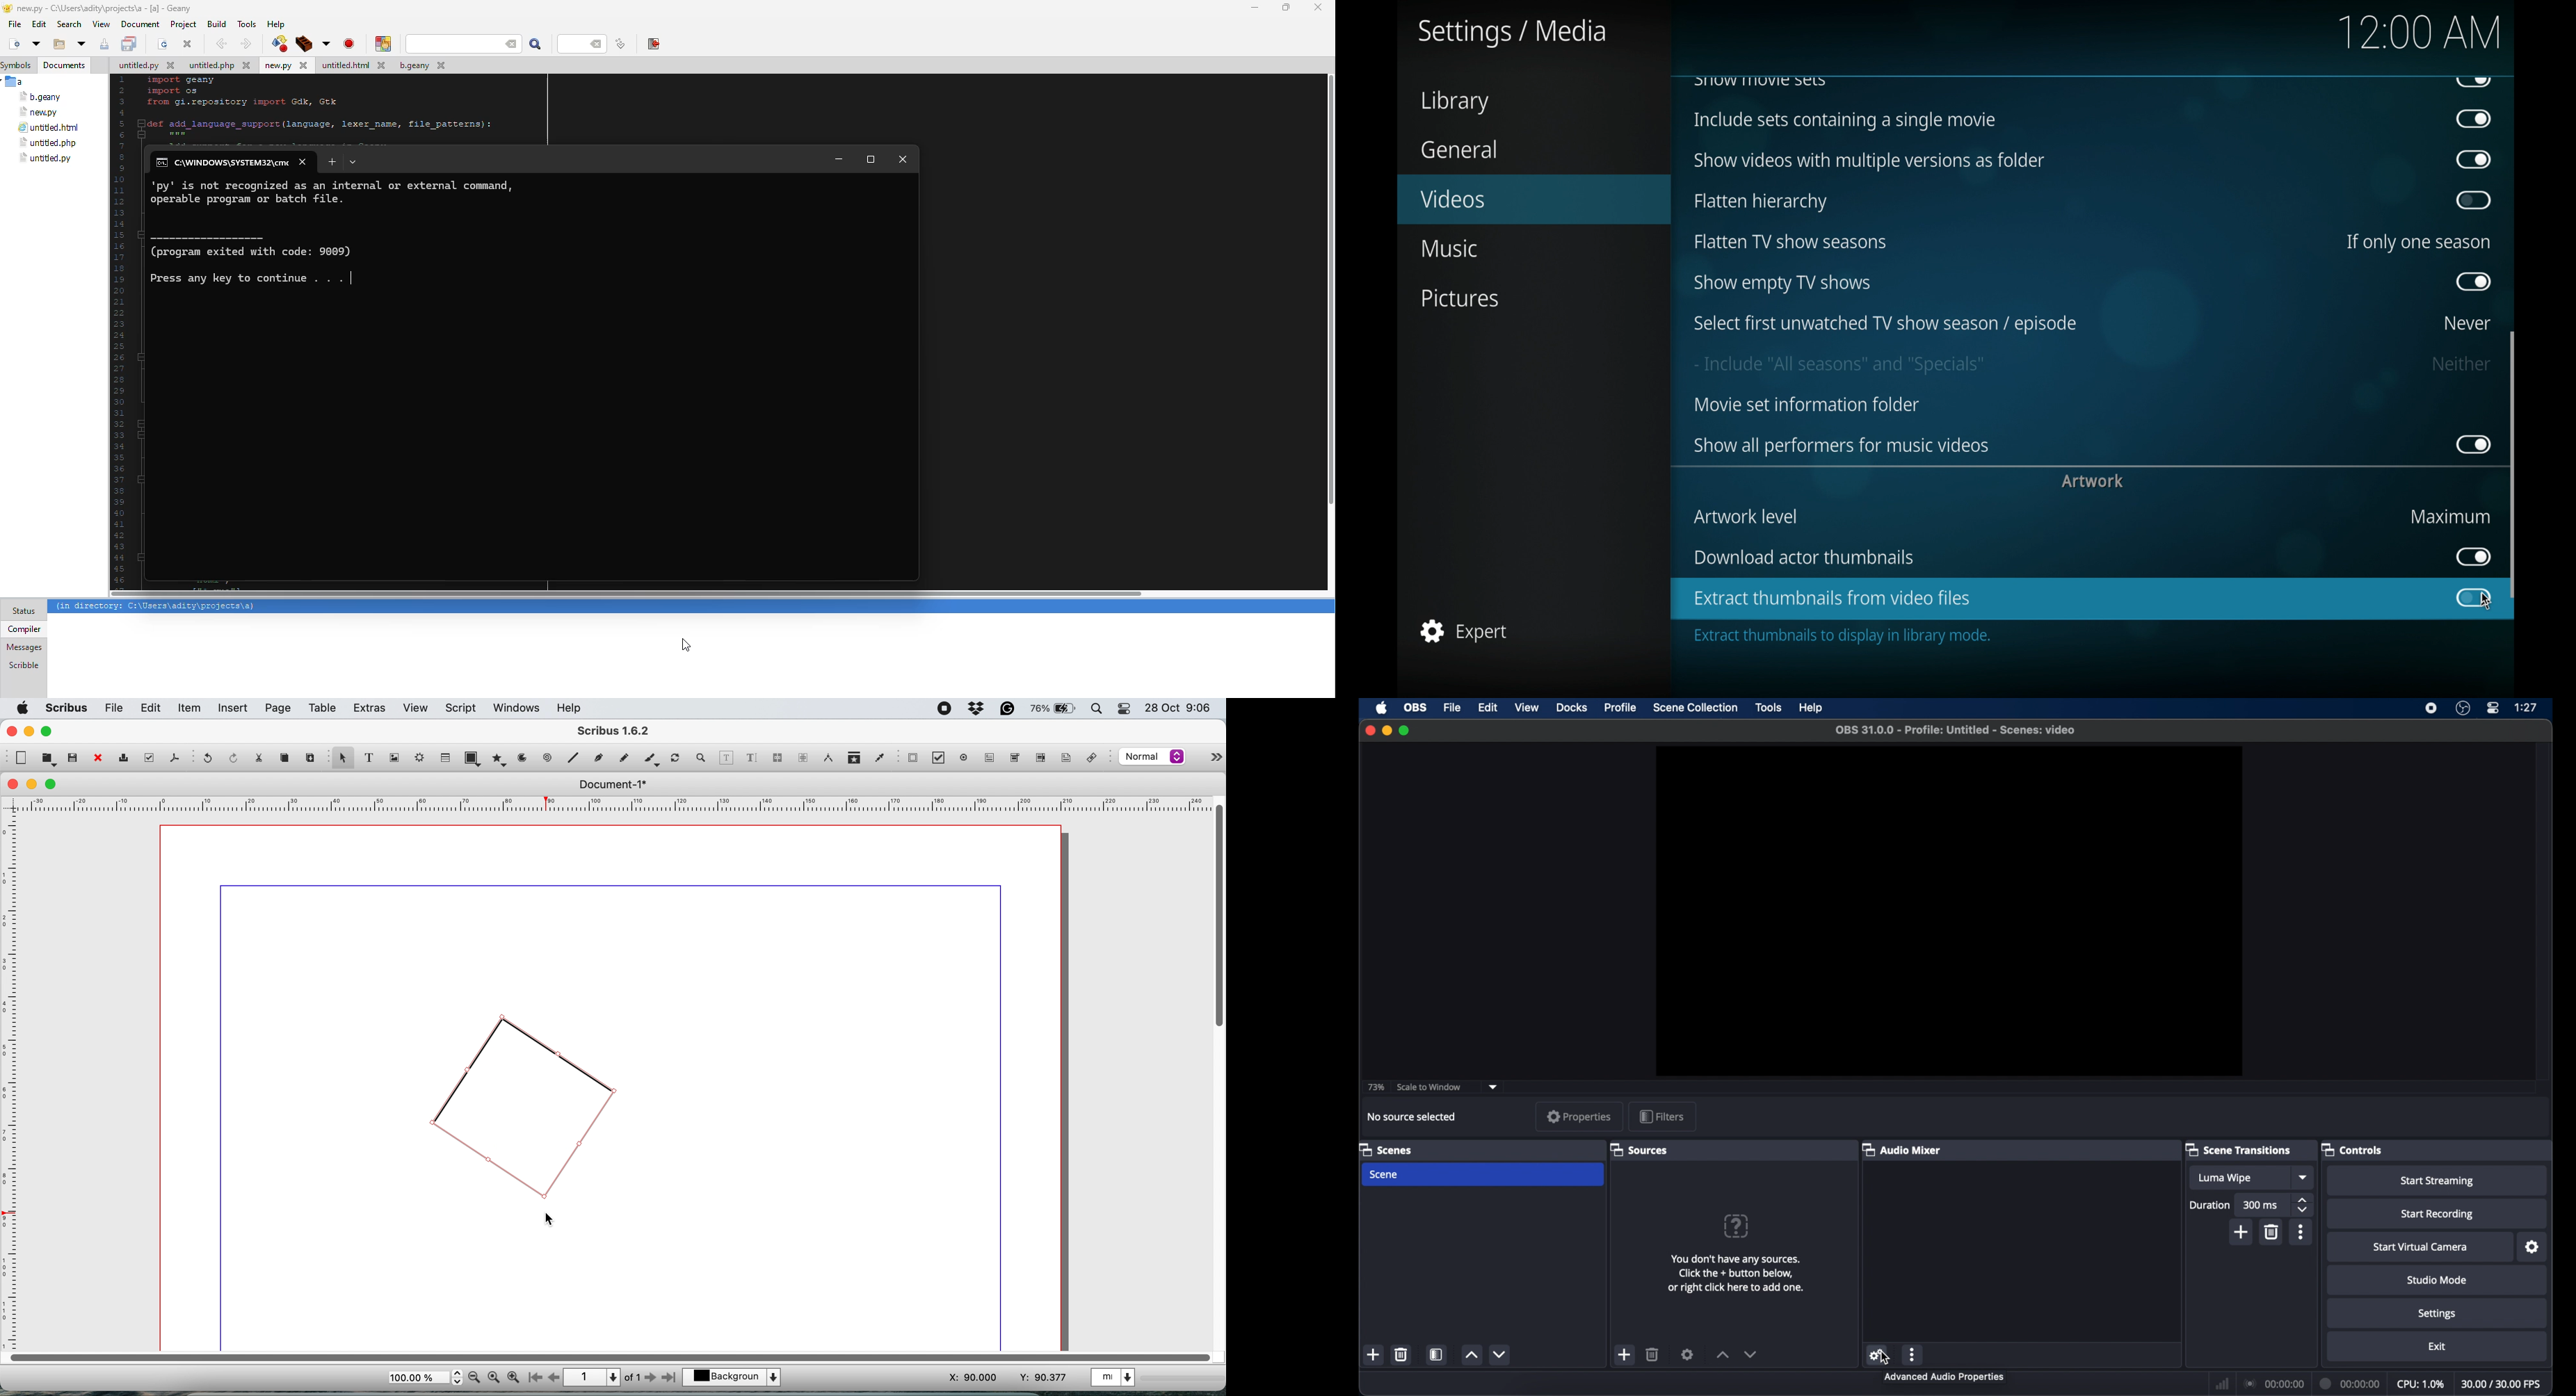 The height and width of the screenshot is (1400, 2576). What do you see at coordinates (279, 44) in the screenshot?
I see `build` at bounding box center [279, 44].